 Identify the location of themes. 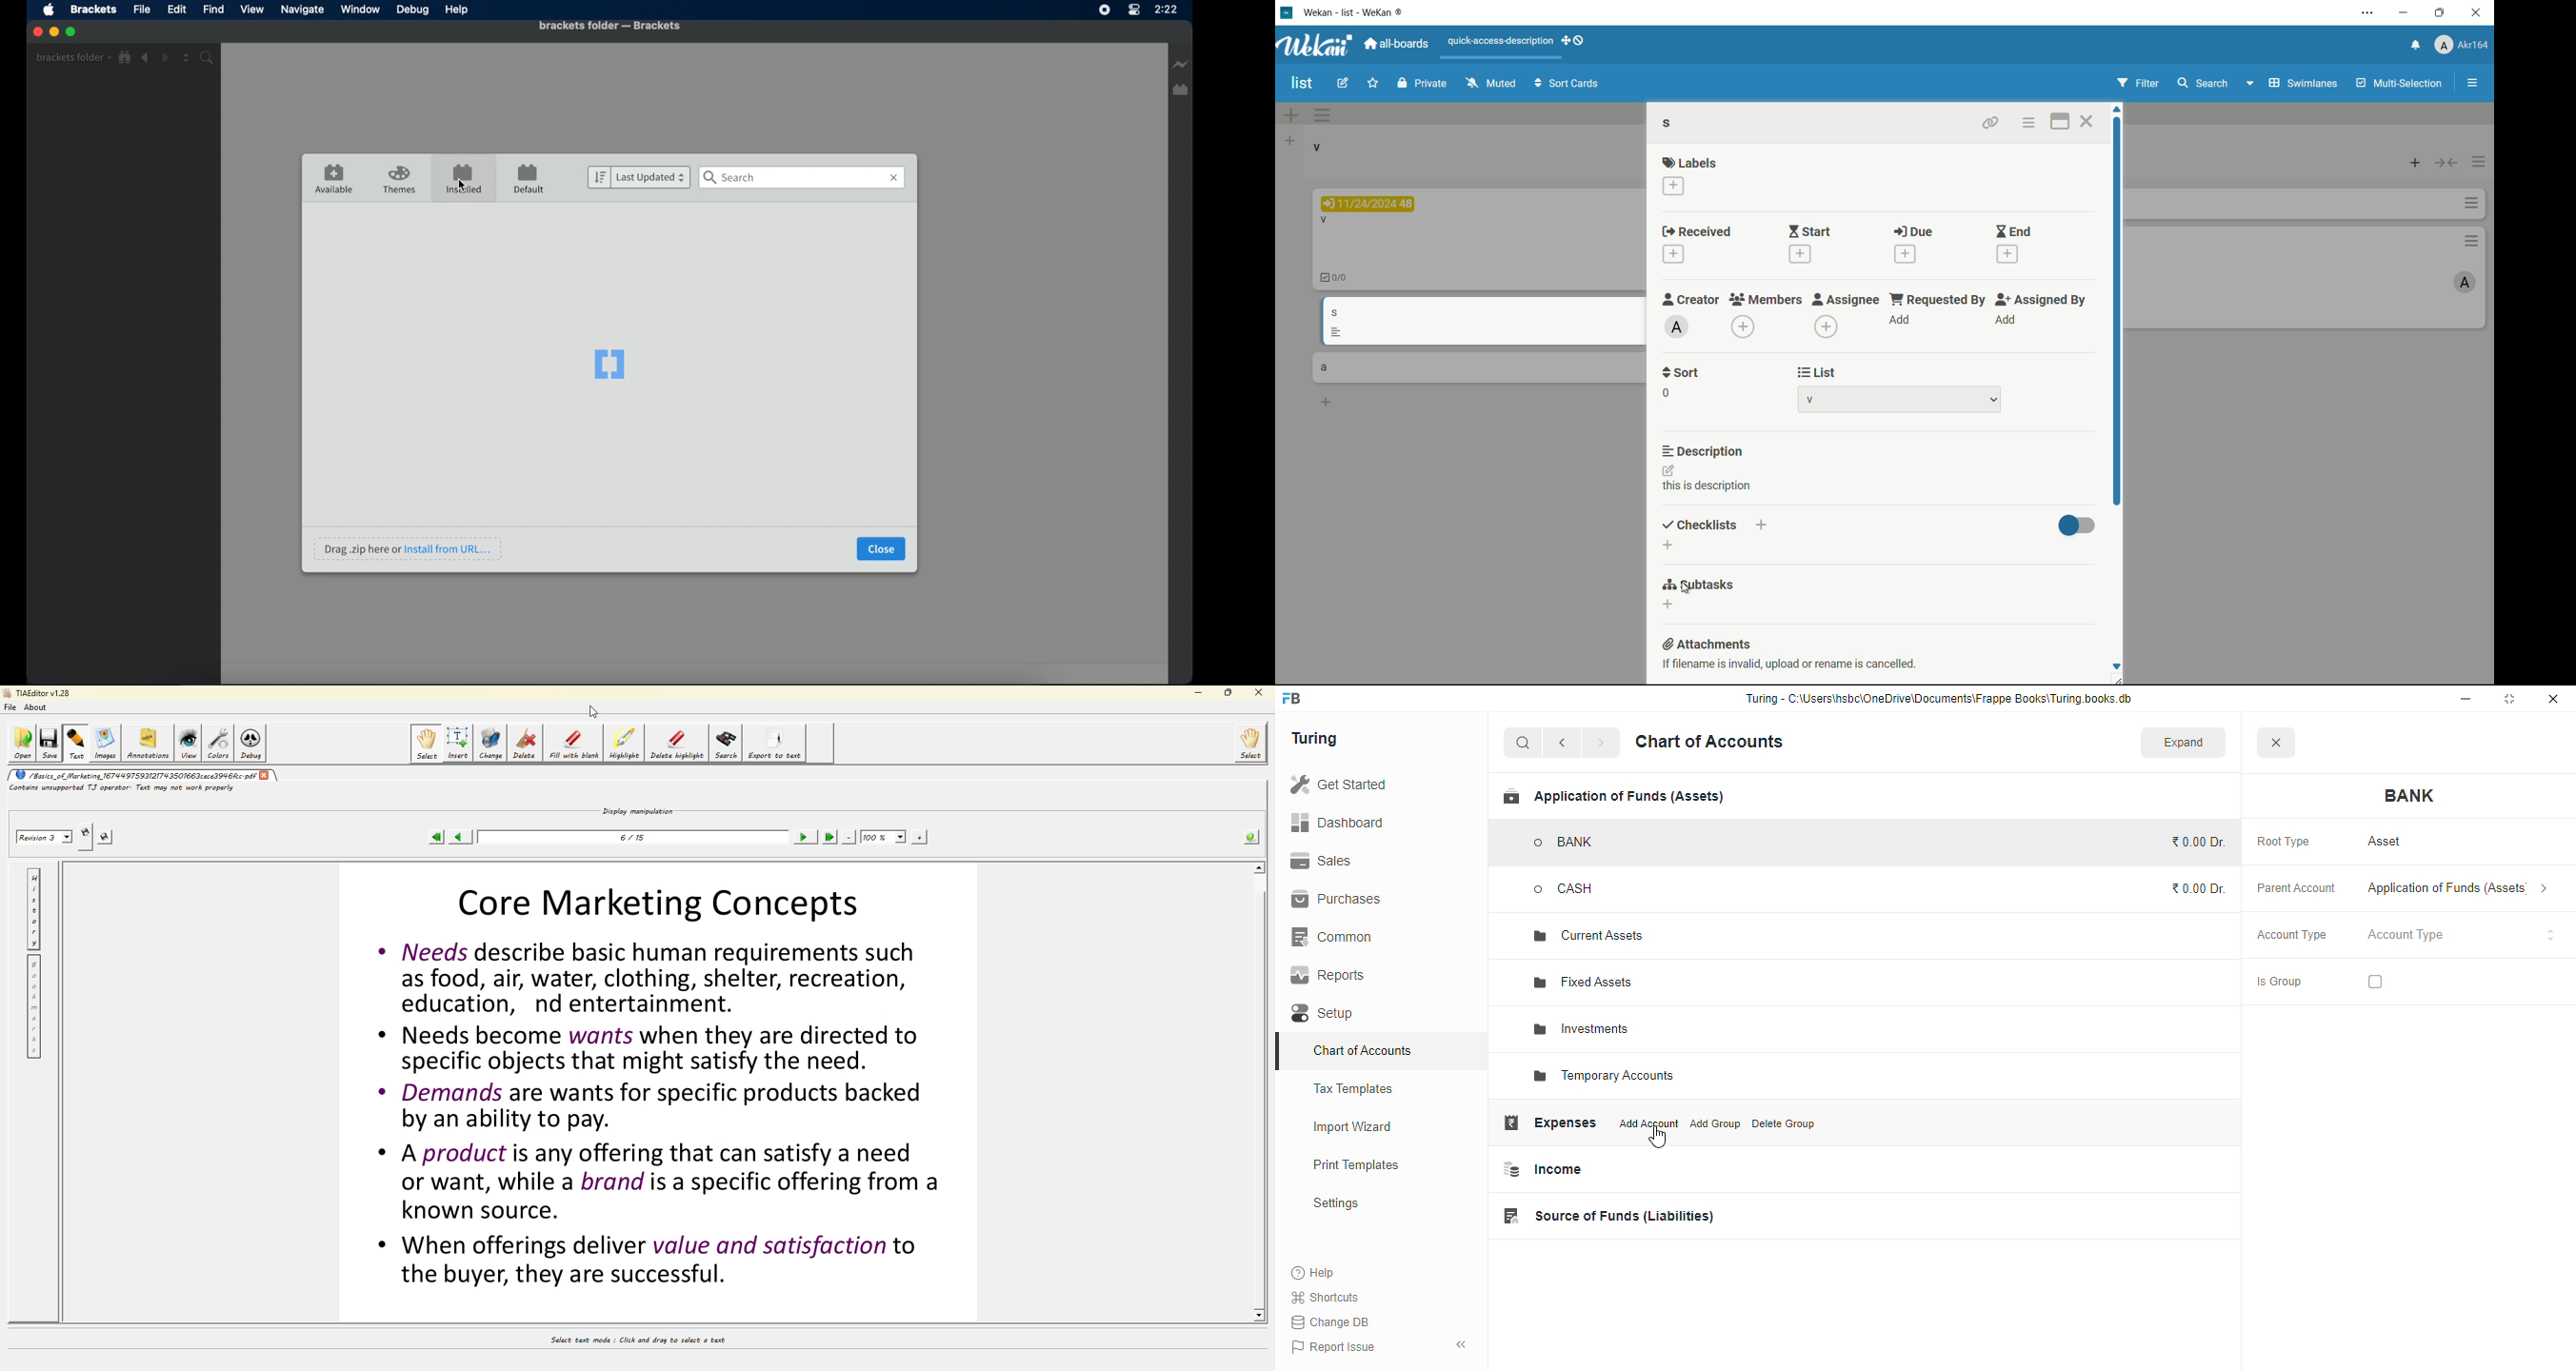
(401, 180).